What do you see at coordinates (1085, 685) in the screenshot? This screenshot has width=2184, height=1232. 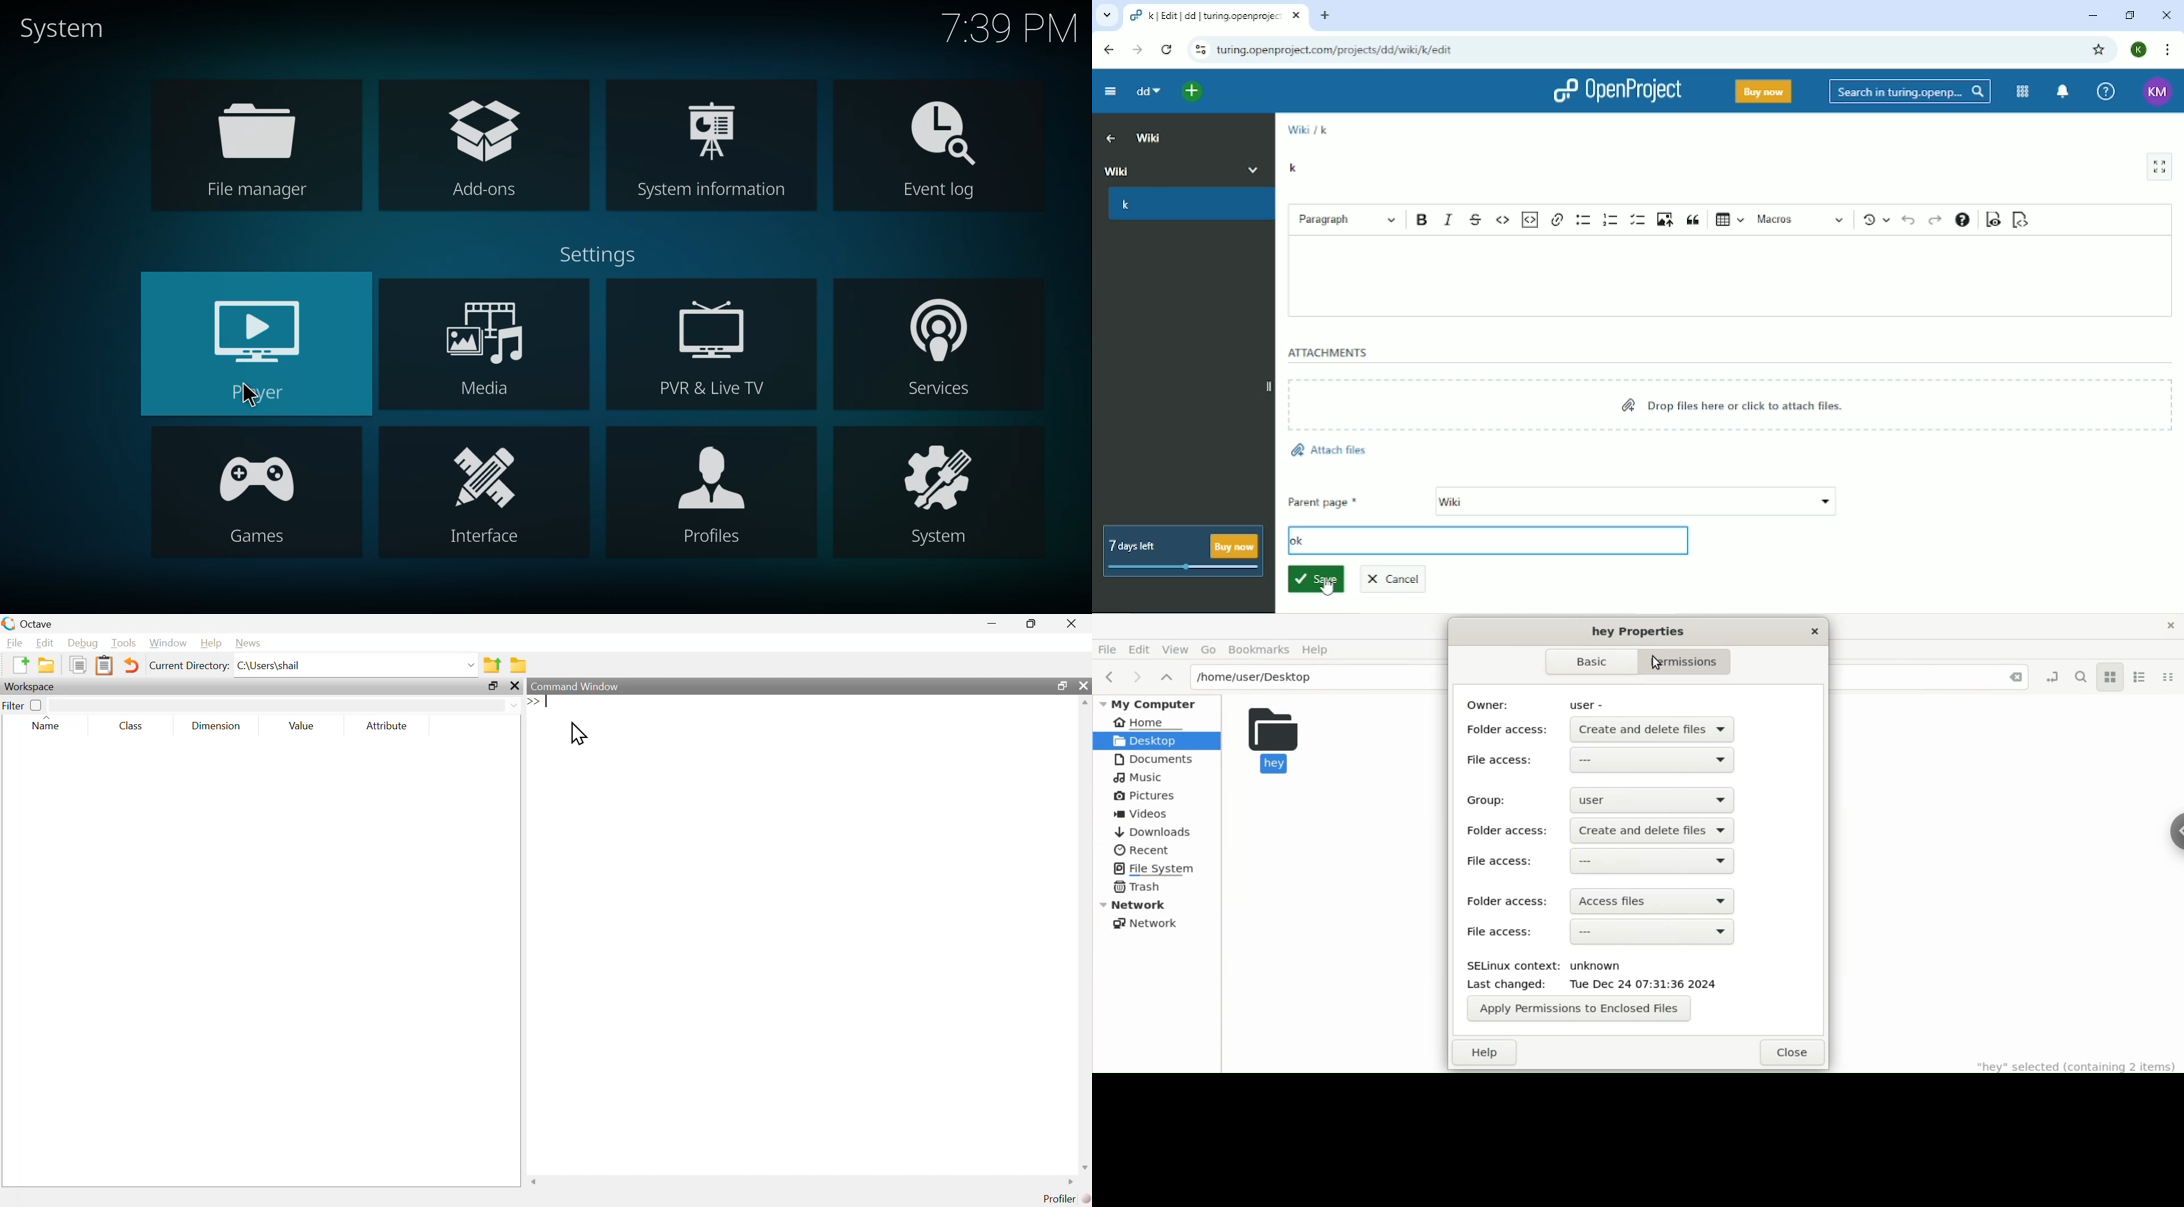 I see `close` at bounding box center [1085, 685].